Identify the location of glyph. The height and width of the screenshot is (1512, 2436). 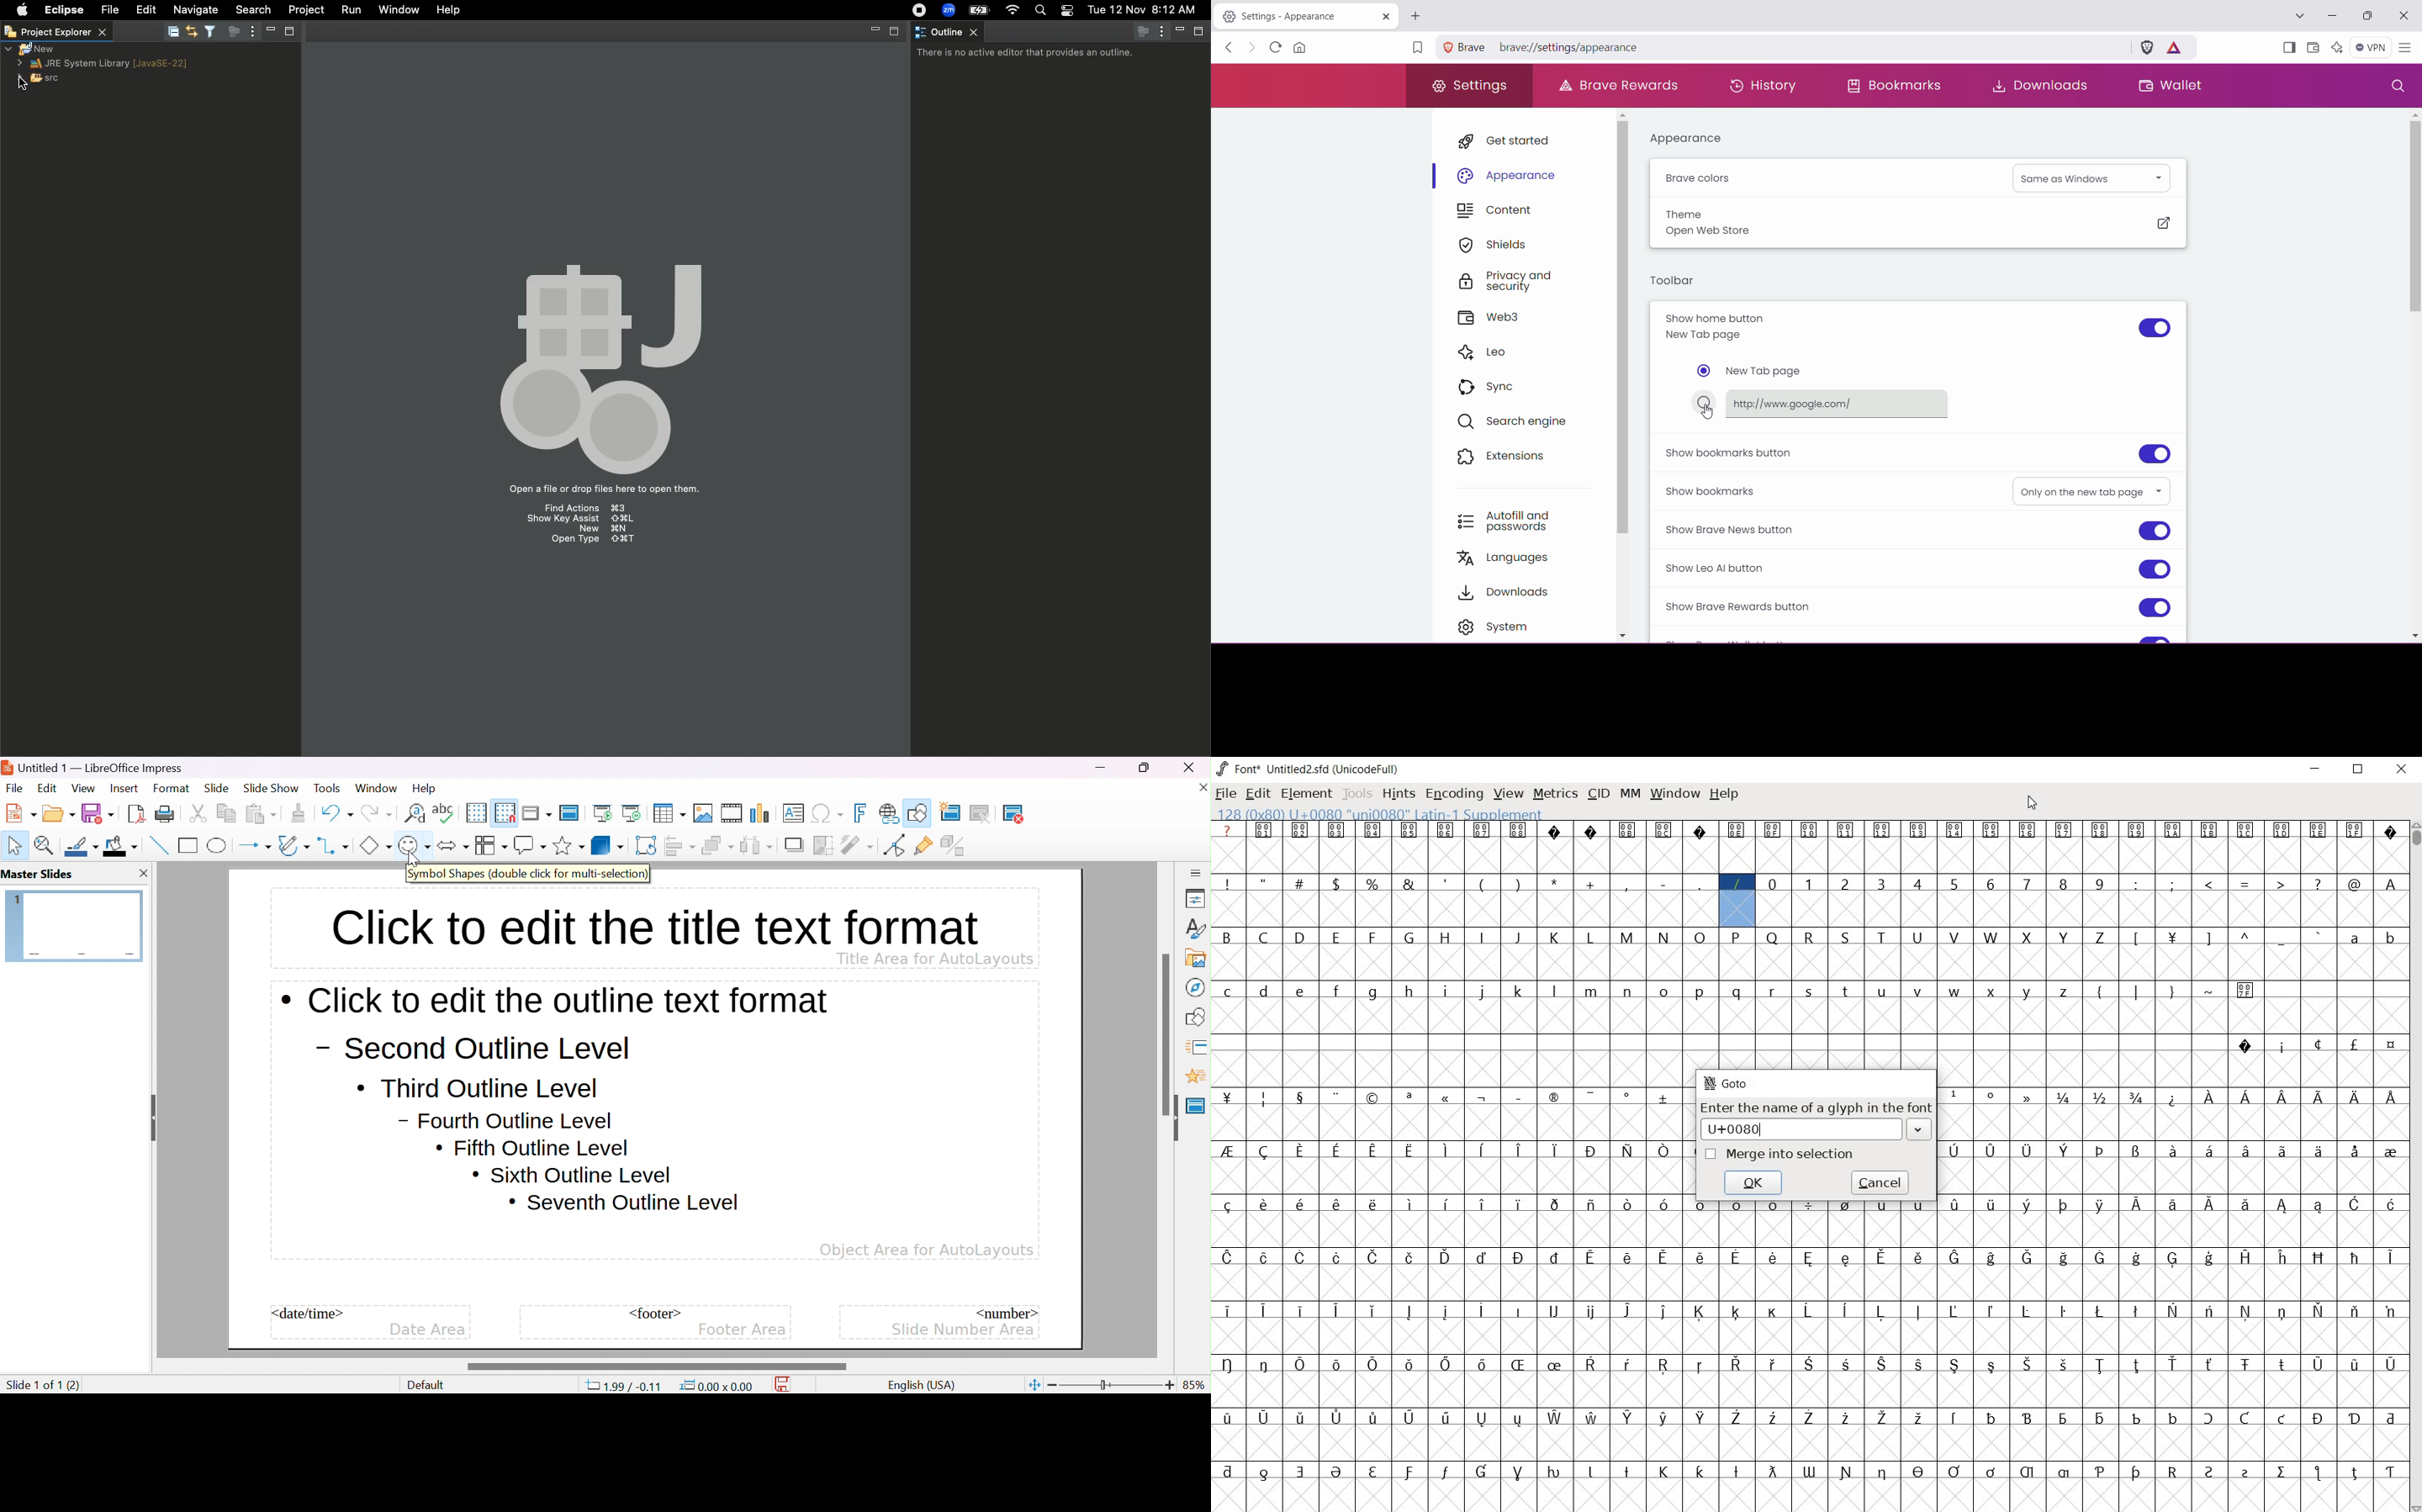
(2354, 1474).